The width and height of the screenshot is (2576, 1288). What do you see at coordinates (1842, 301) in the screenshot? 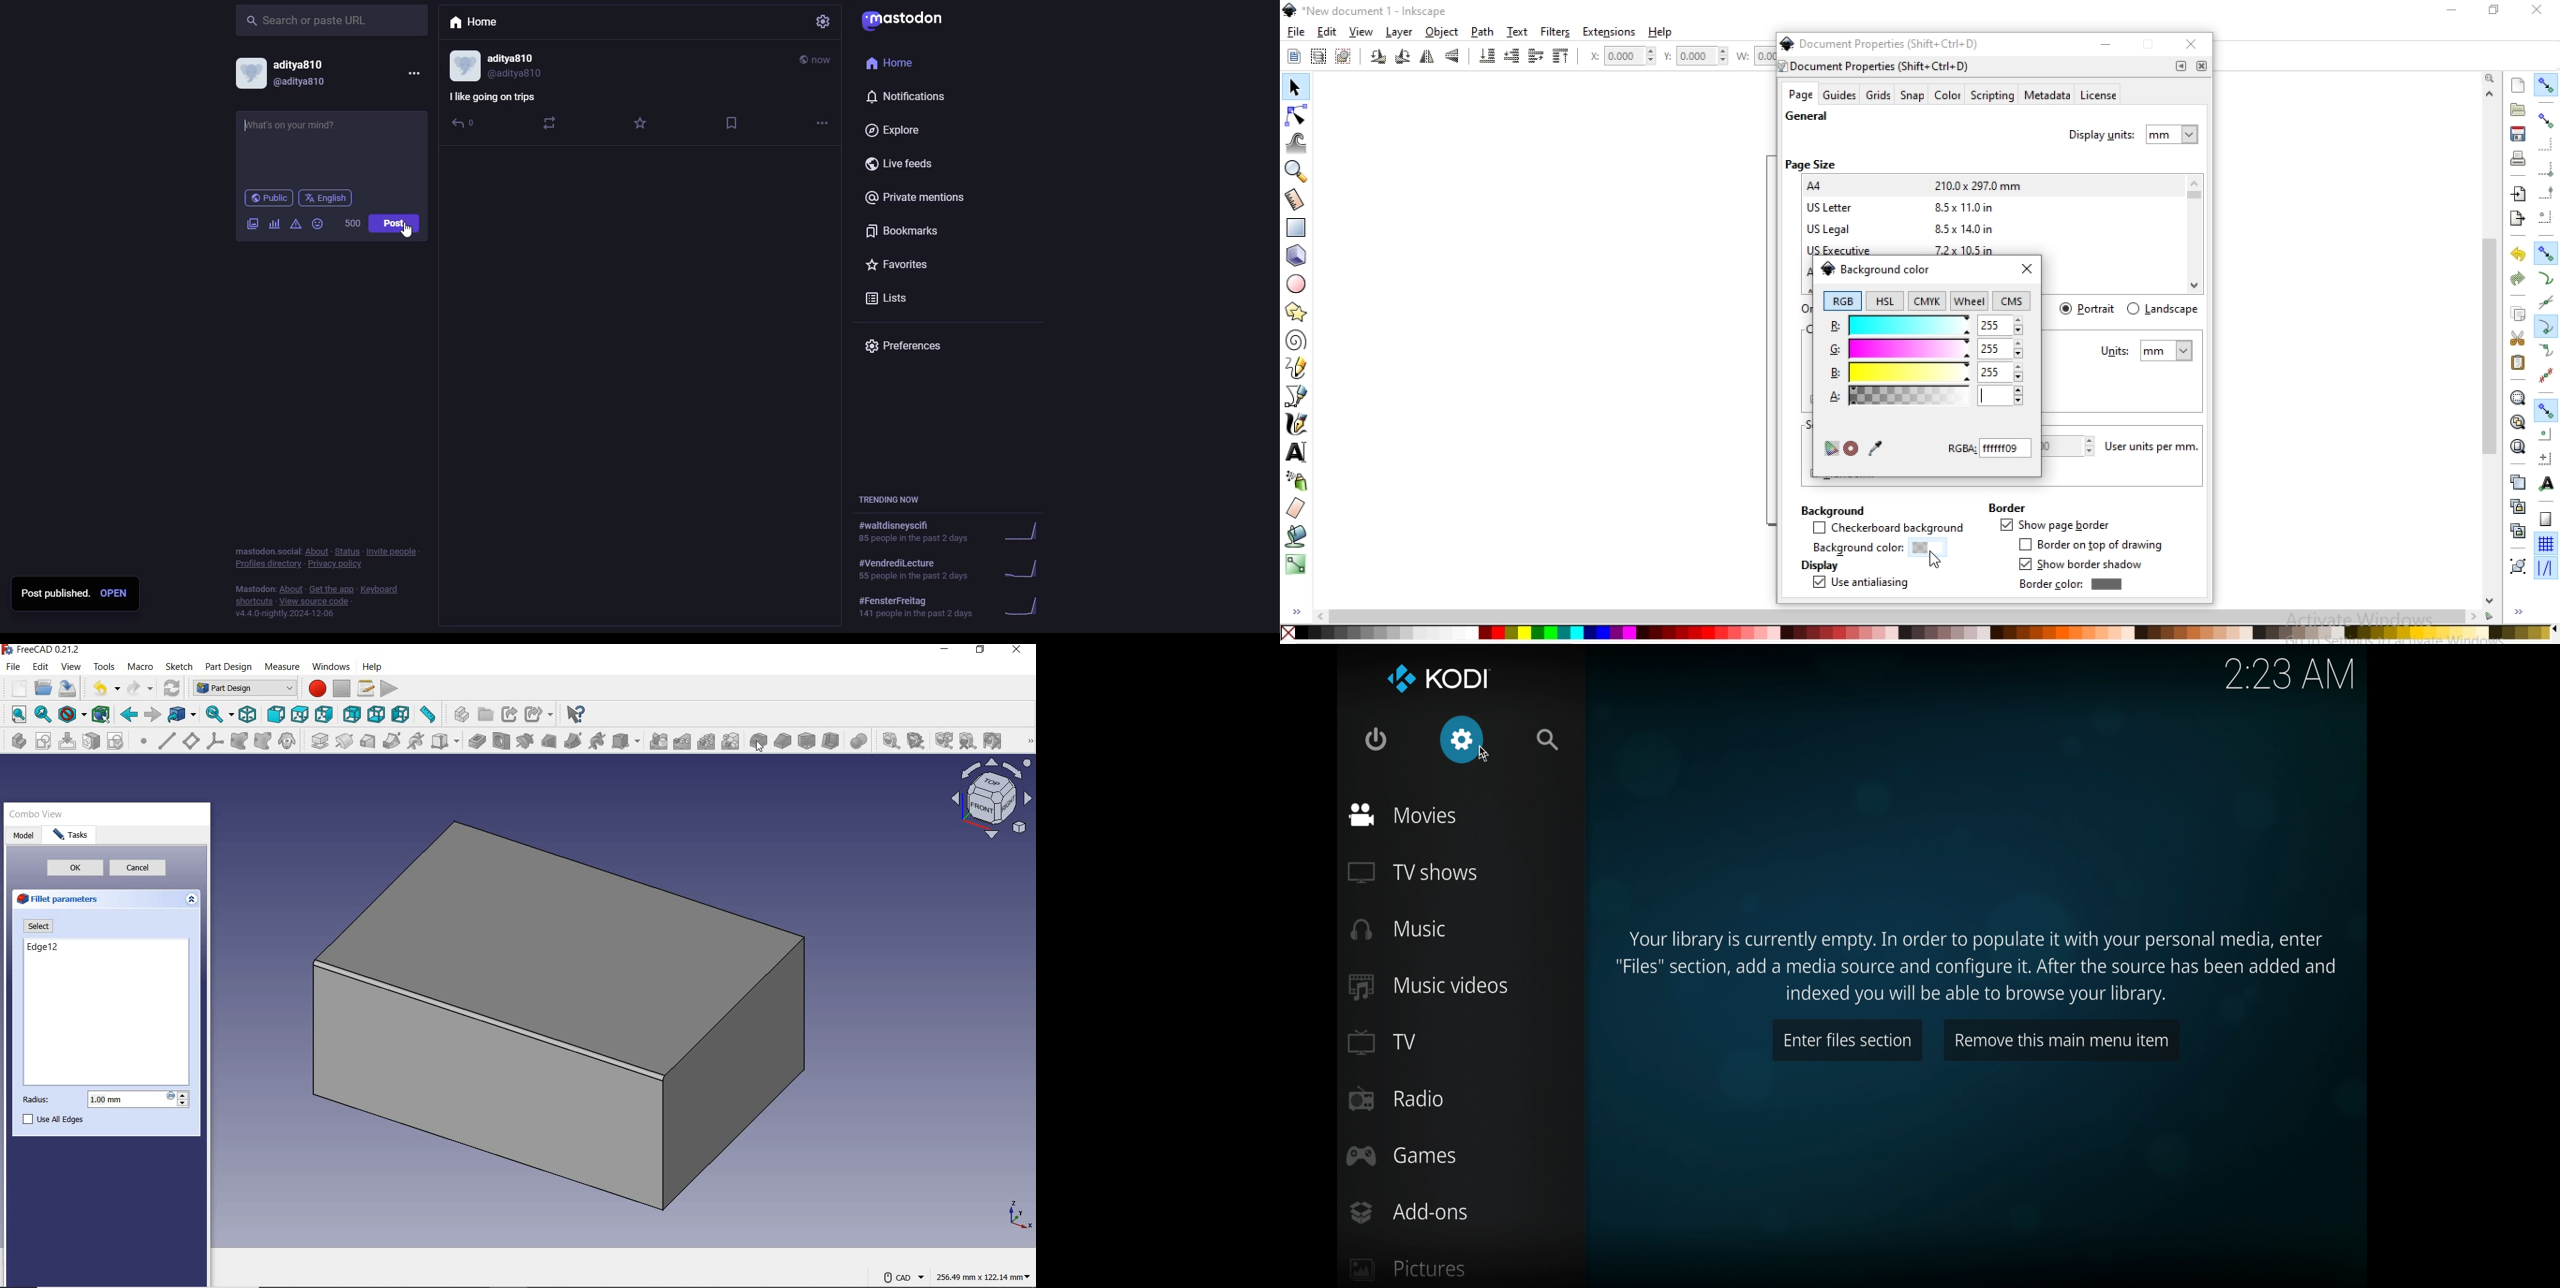
I see `rgb` at bounding box center [1842, 301].